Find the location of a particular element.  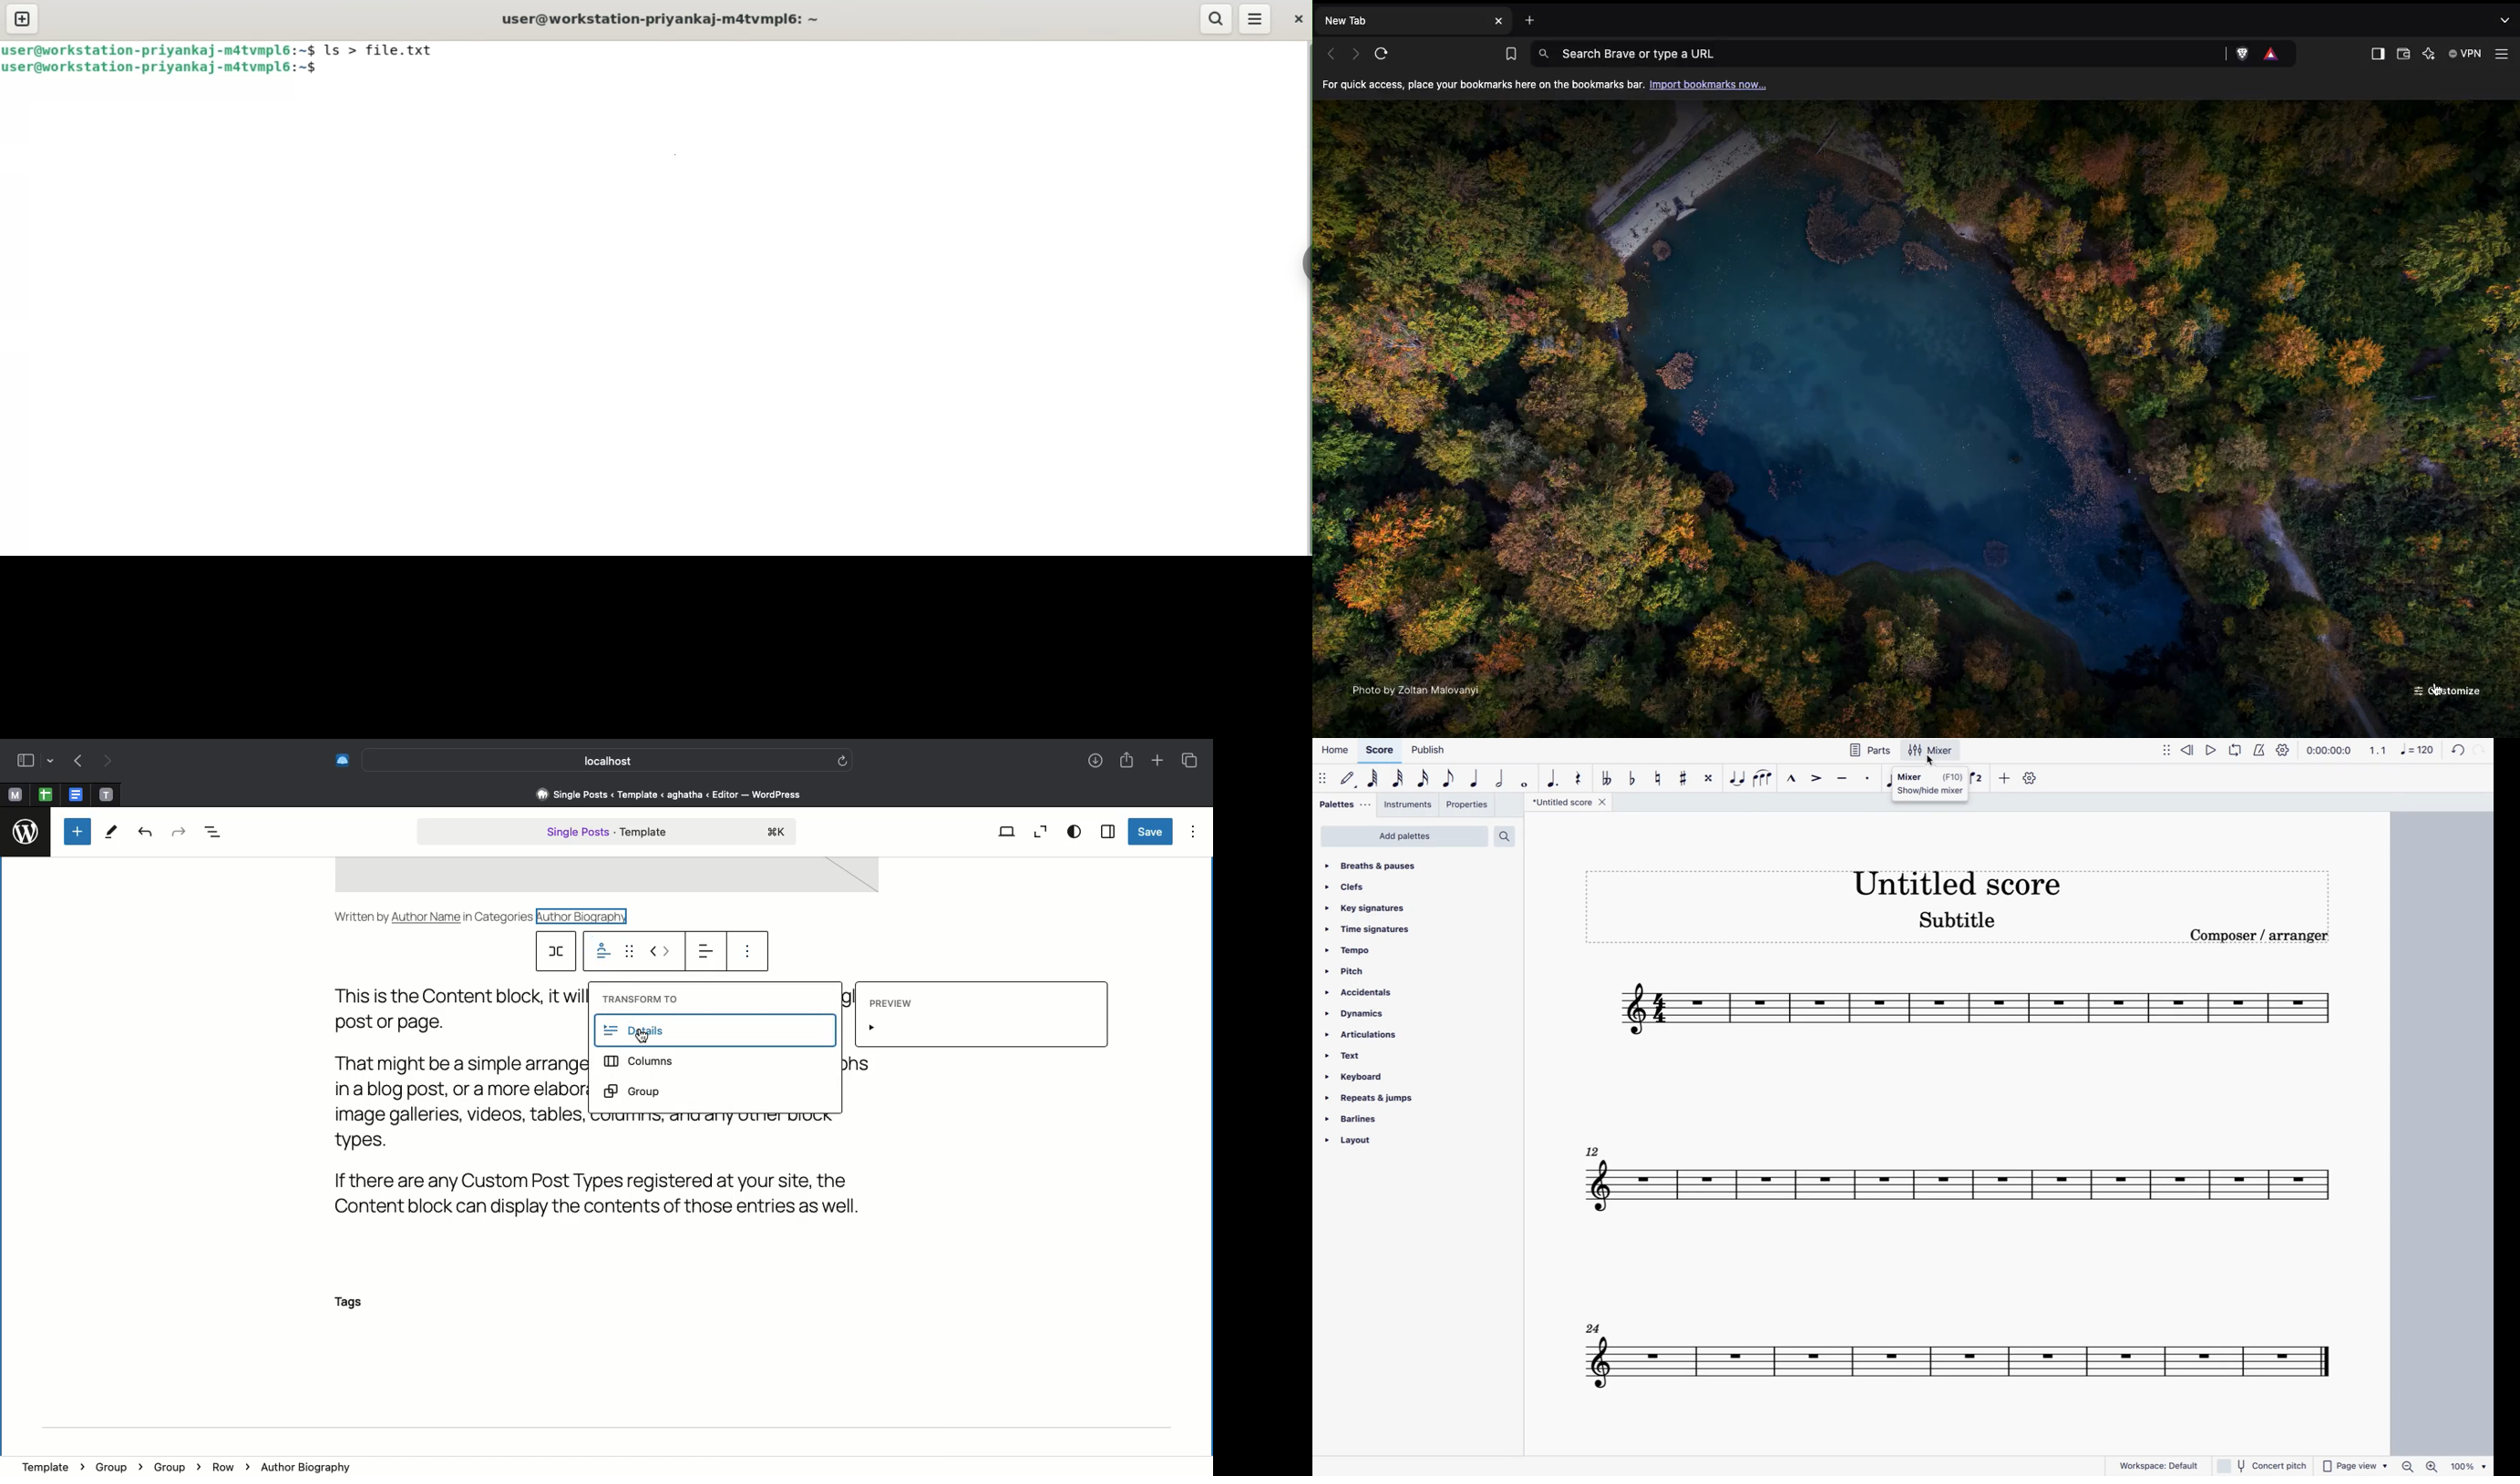

move is located at coordinates (2167, 749).